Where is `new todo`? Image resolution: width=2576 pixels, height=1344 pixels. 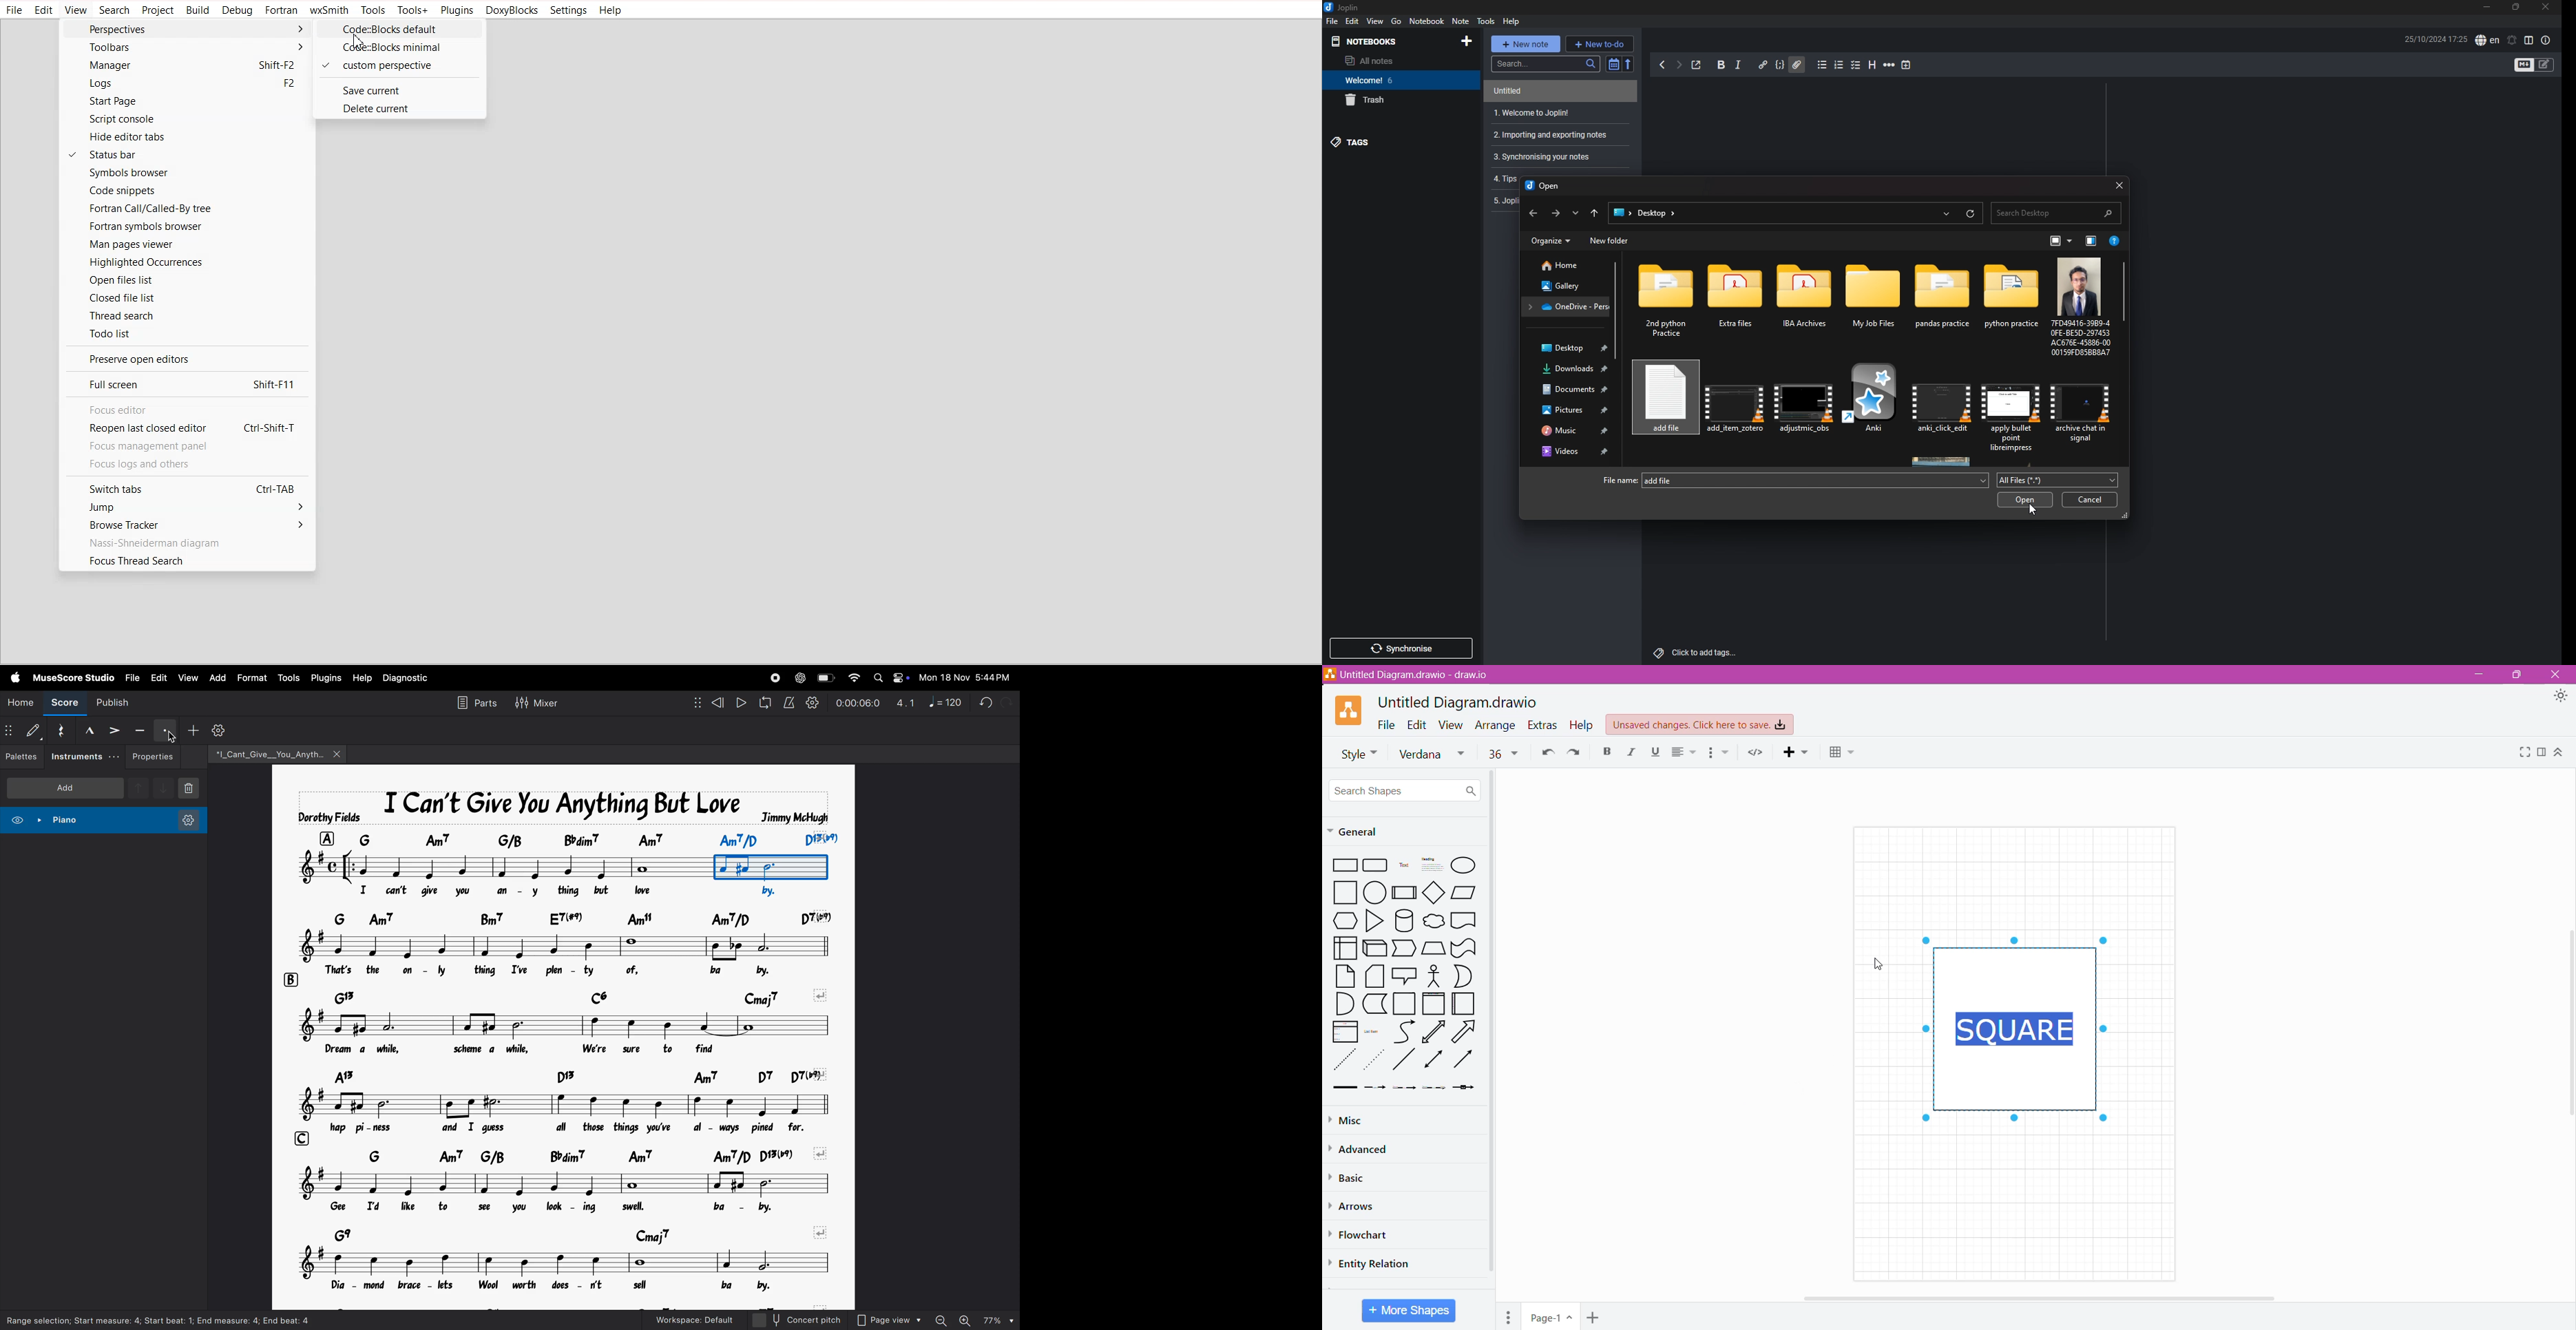
new todo is located at coordinates (1599, 43).